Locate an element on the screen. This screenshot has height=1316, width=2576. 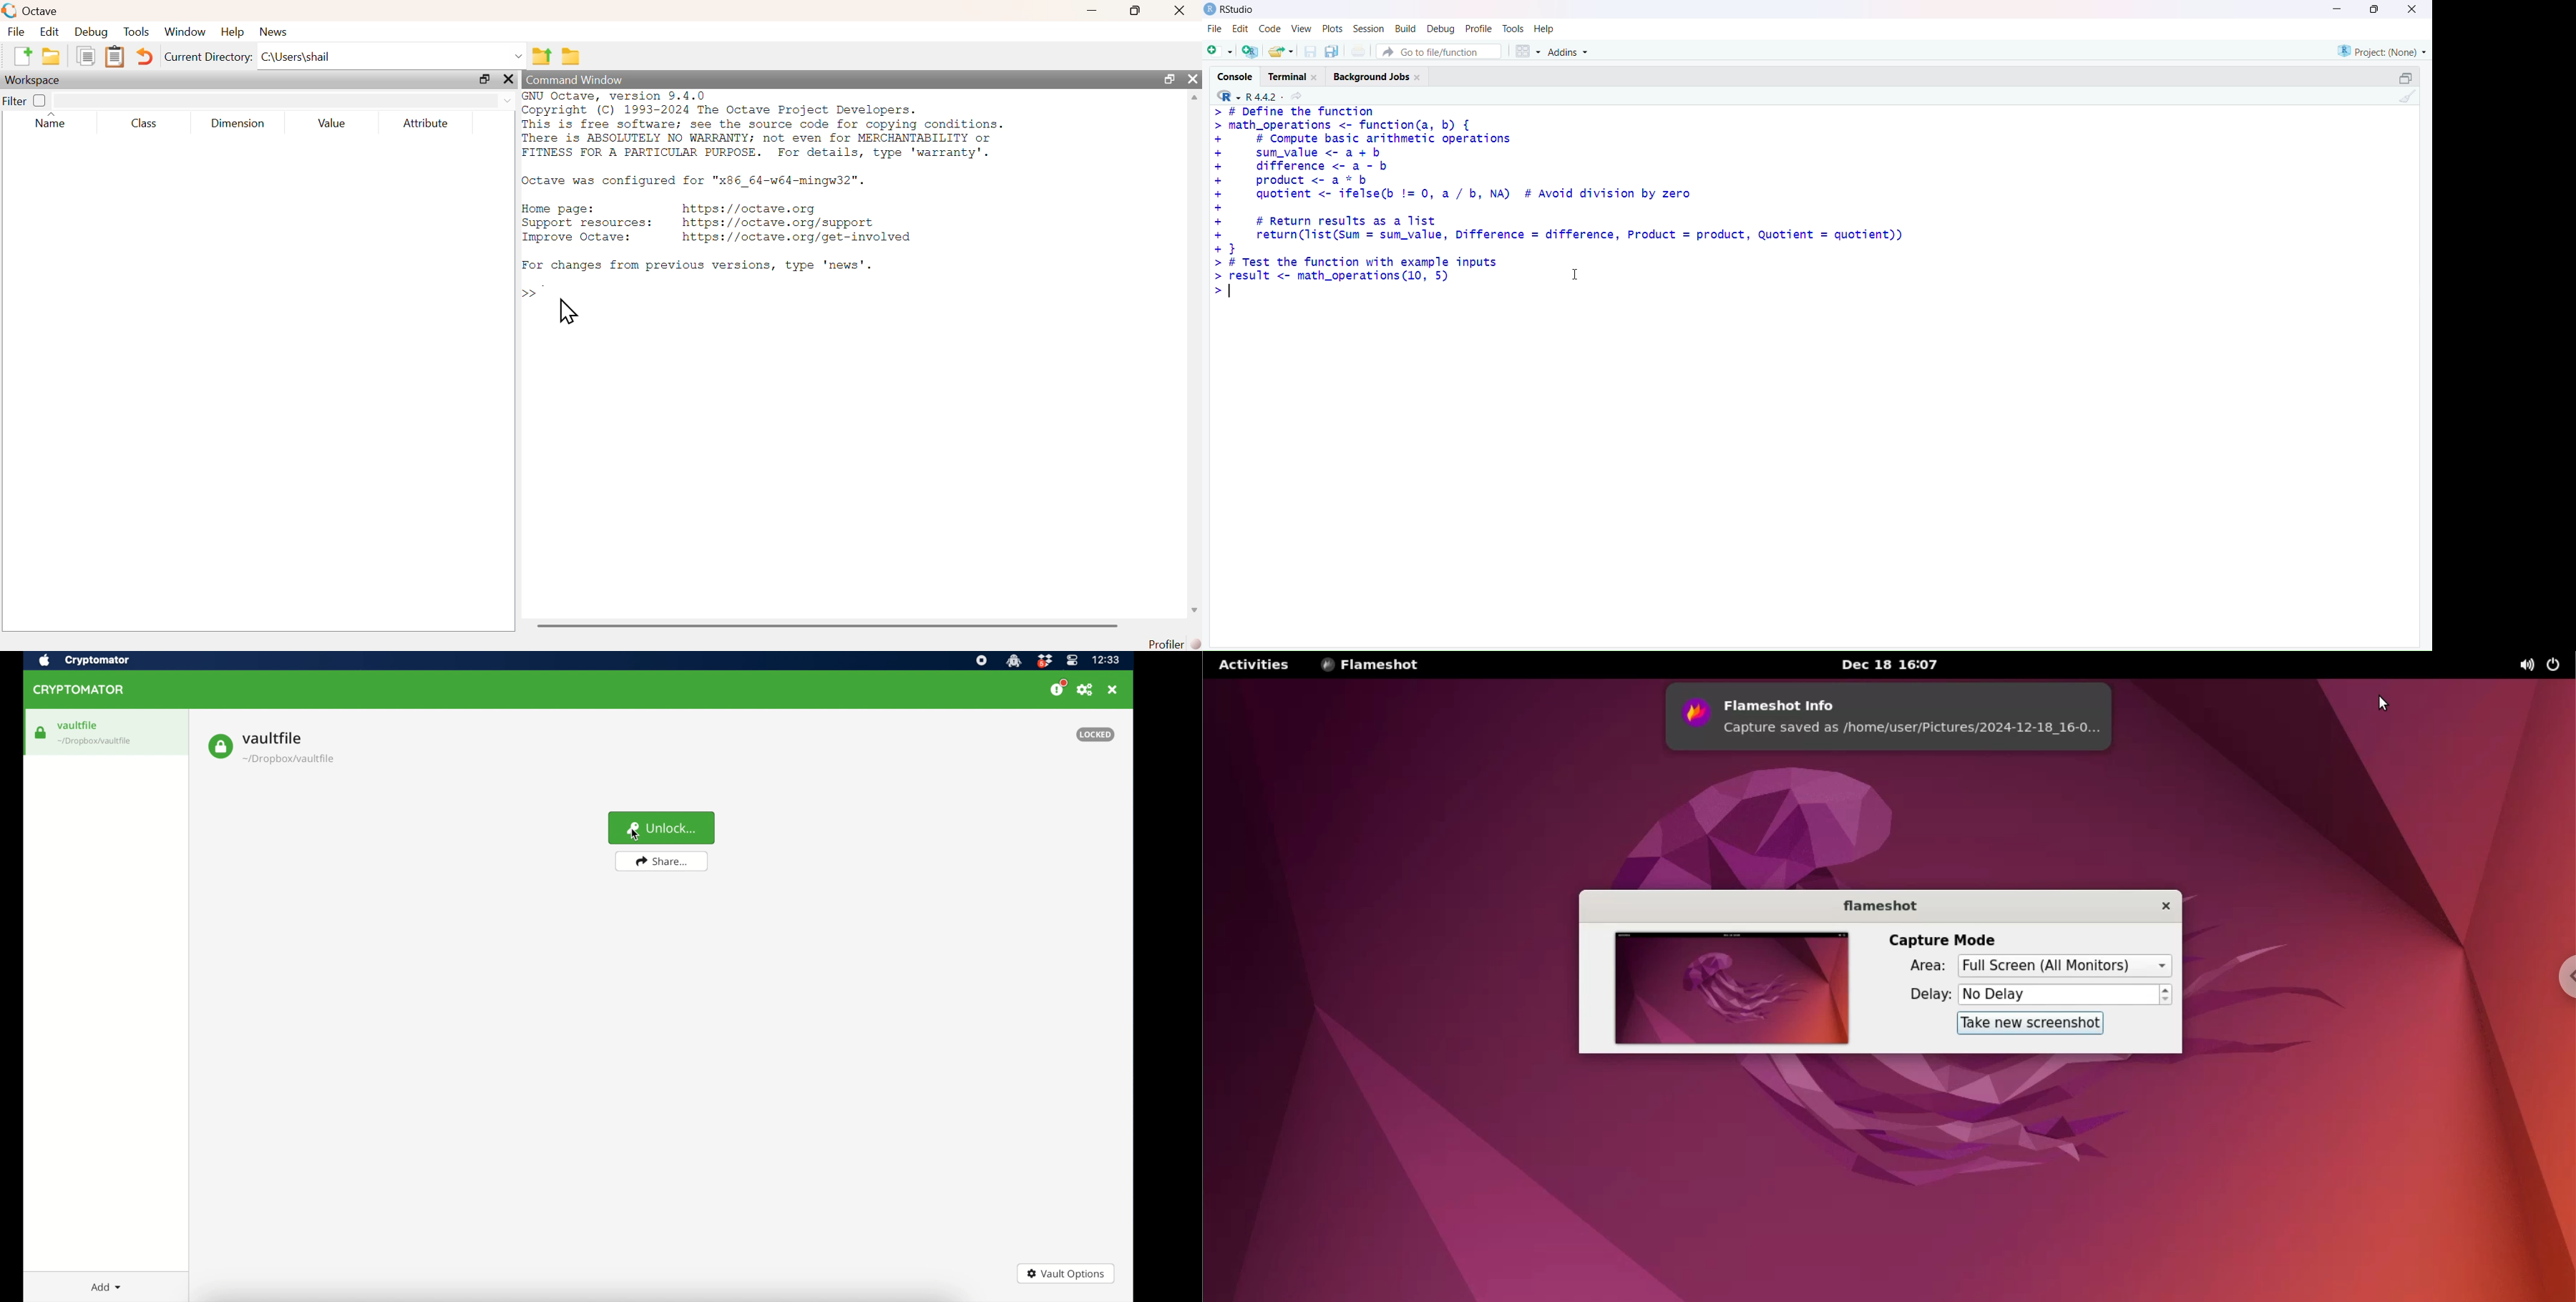
Background Jobs is located at coordinates (1378, 77).